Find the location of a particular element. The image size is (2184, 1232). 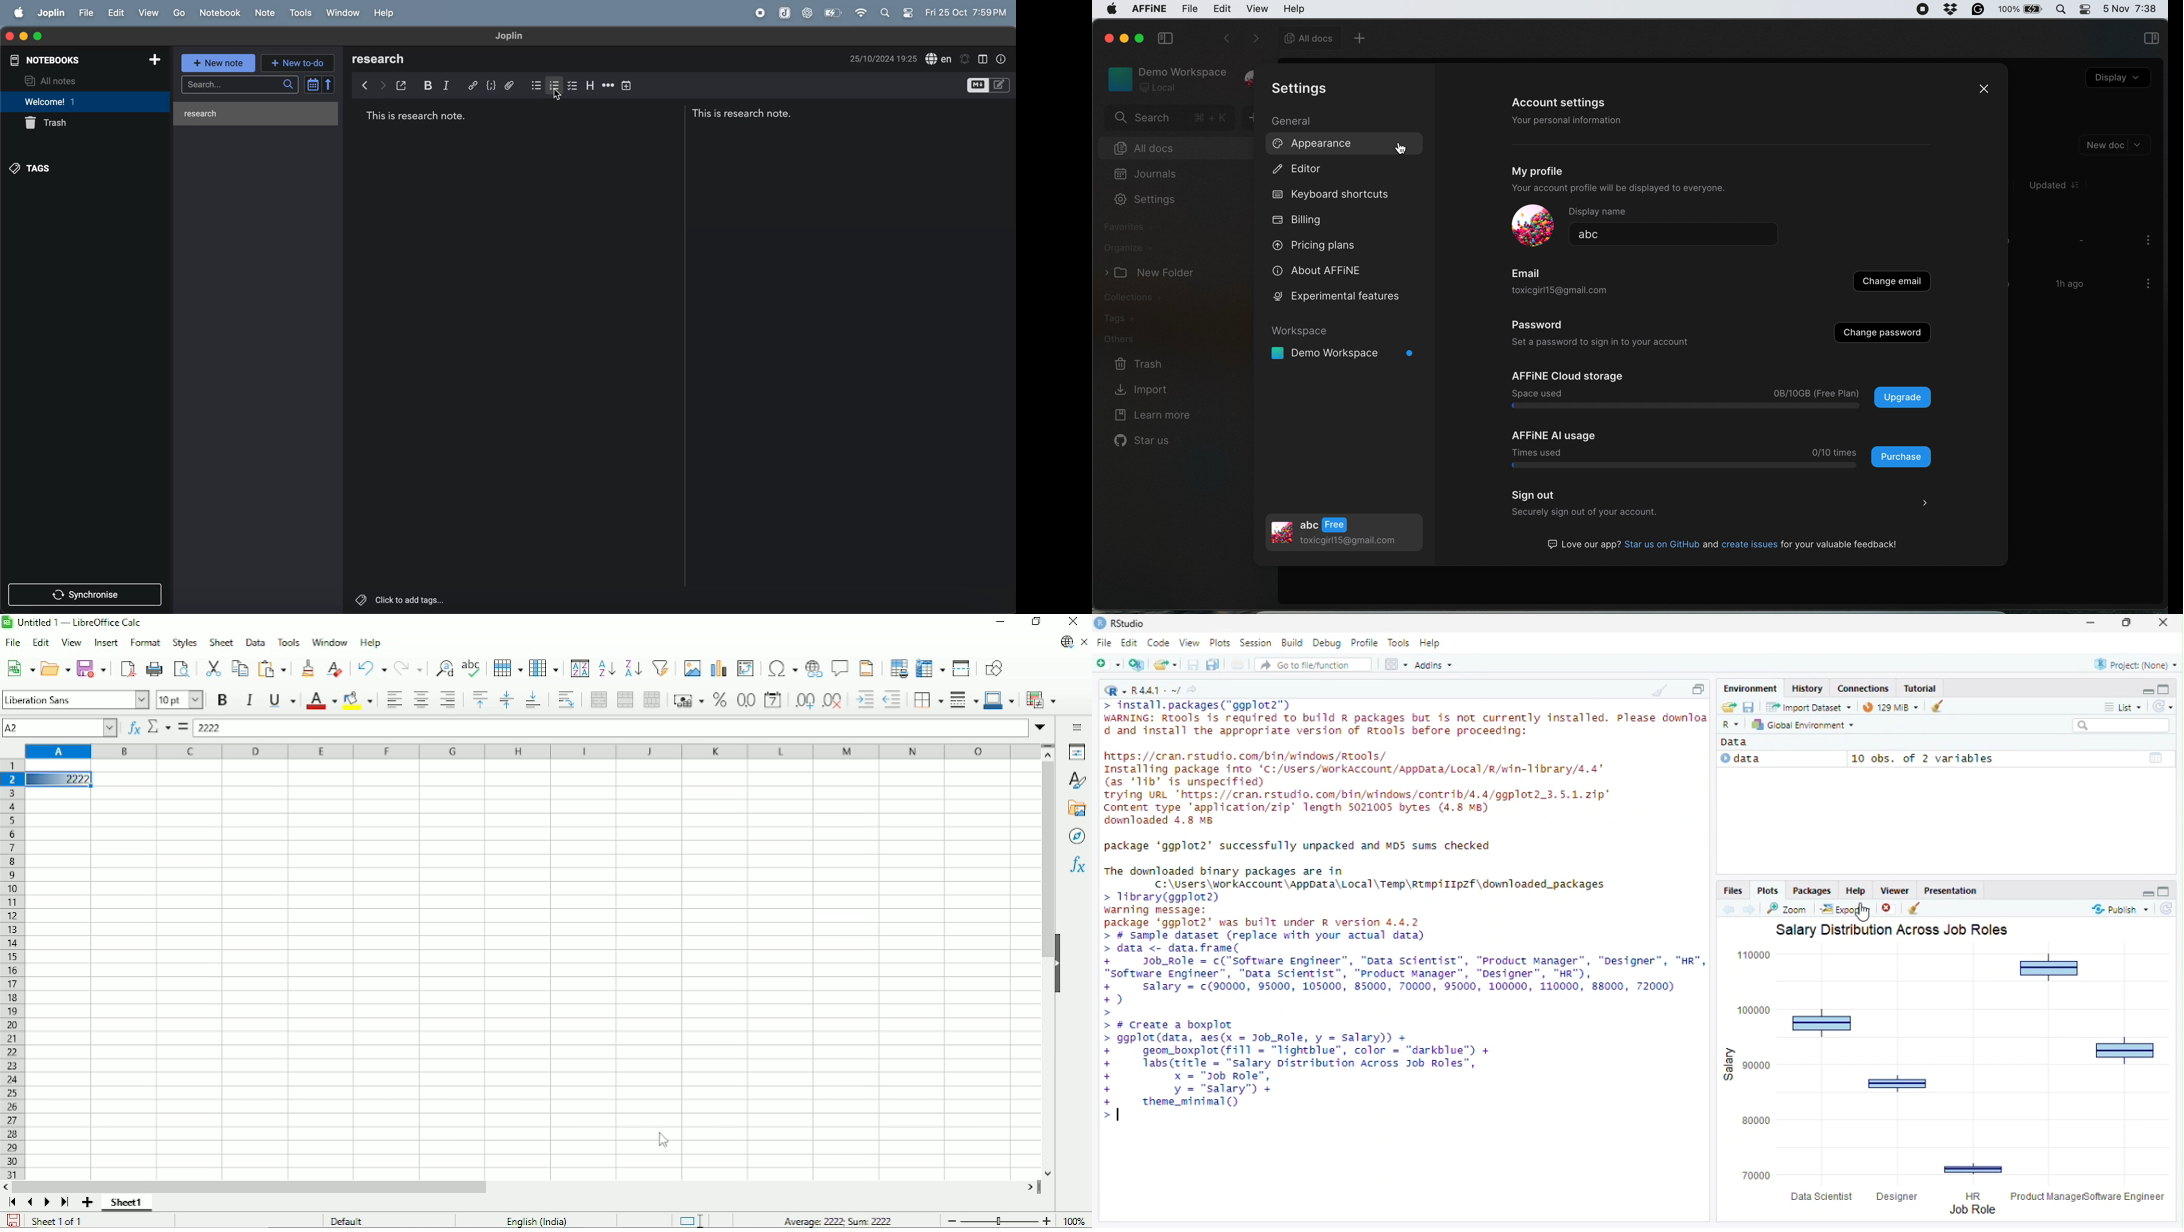

Search is located at coordinates (2122, 725).